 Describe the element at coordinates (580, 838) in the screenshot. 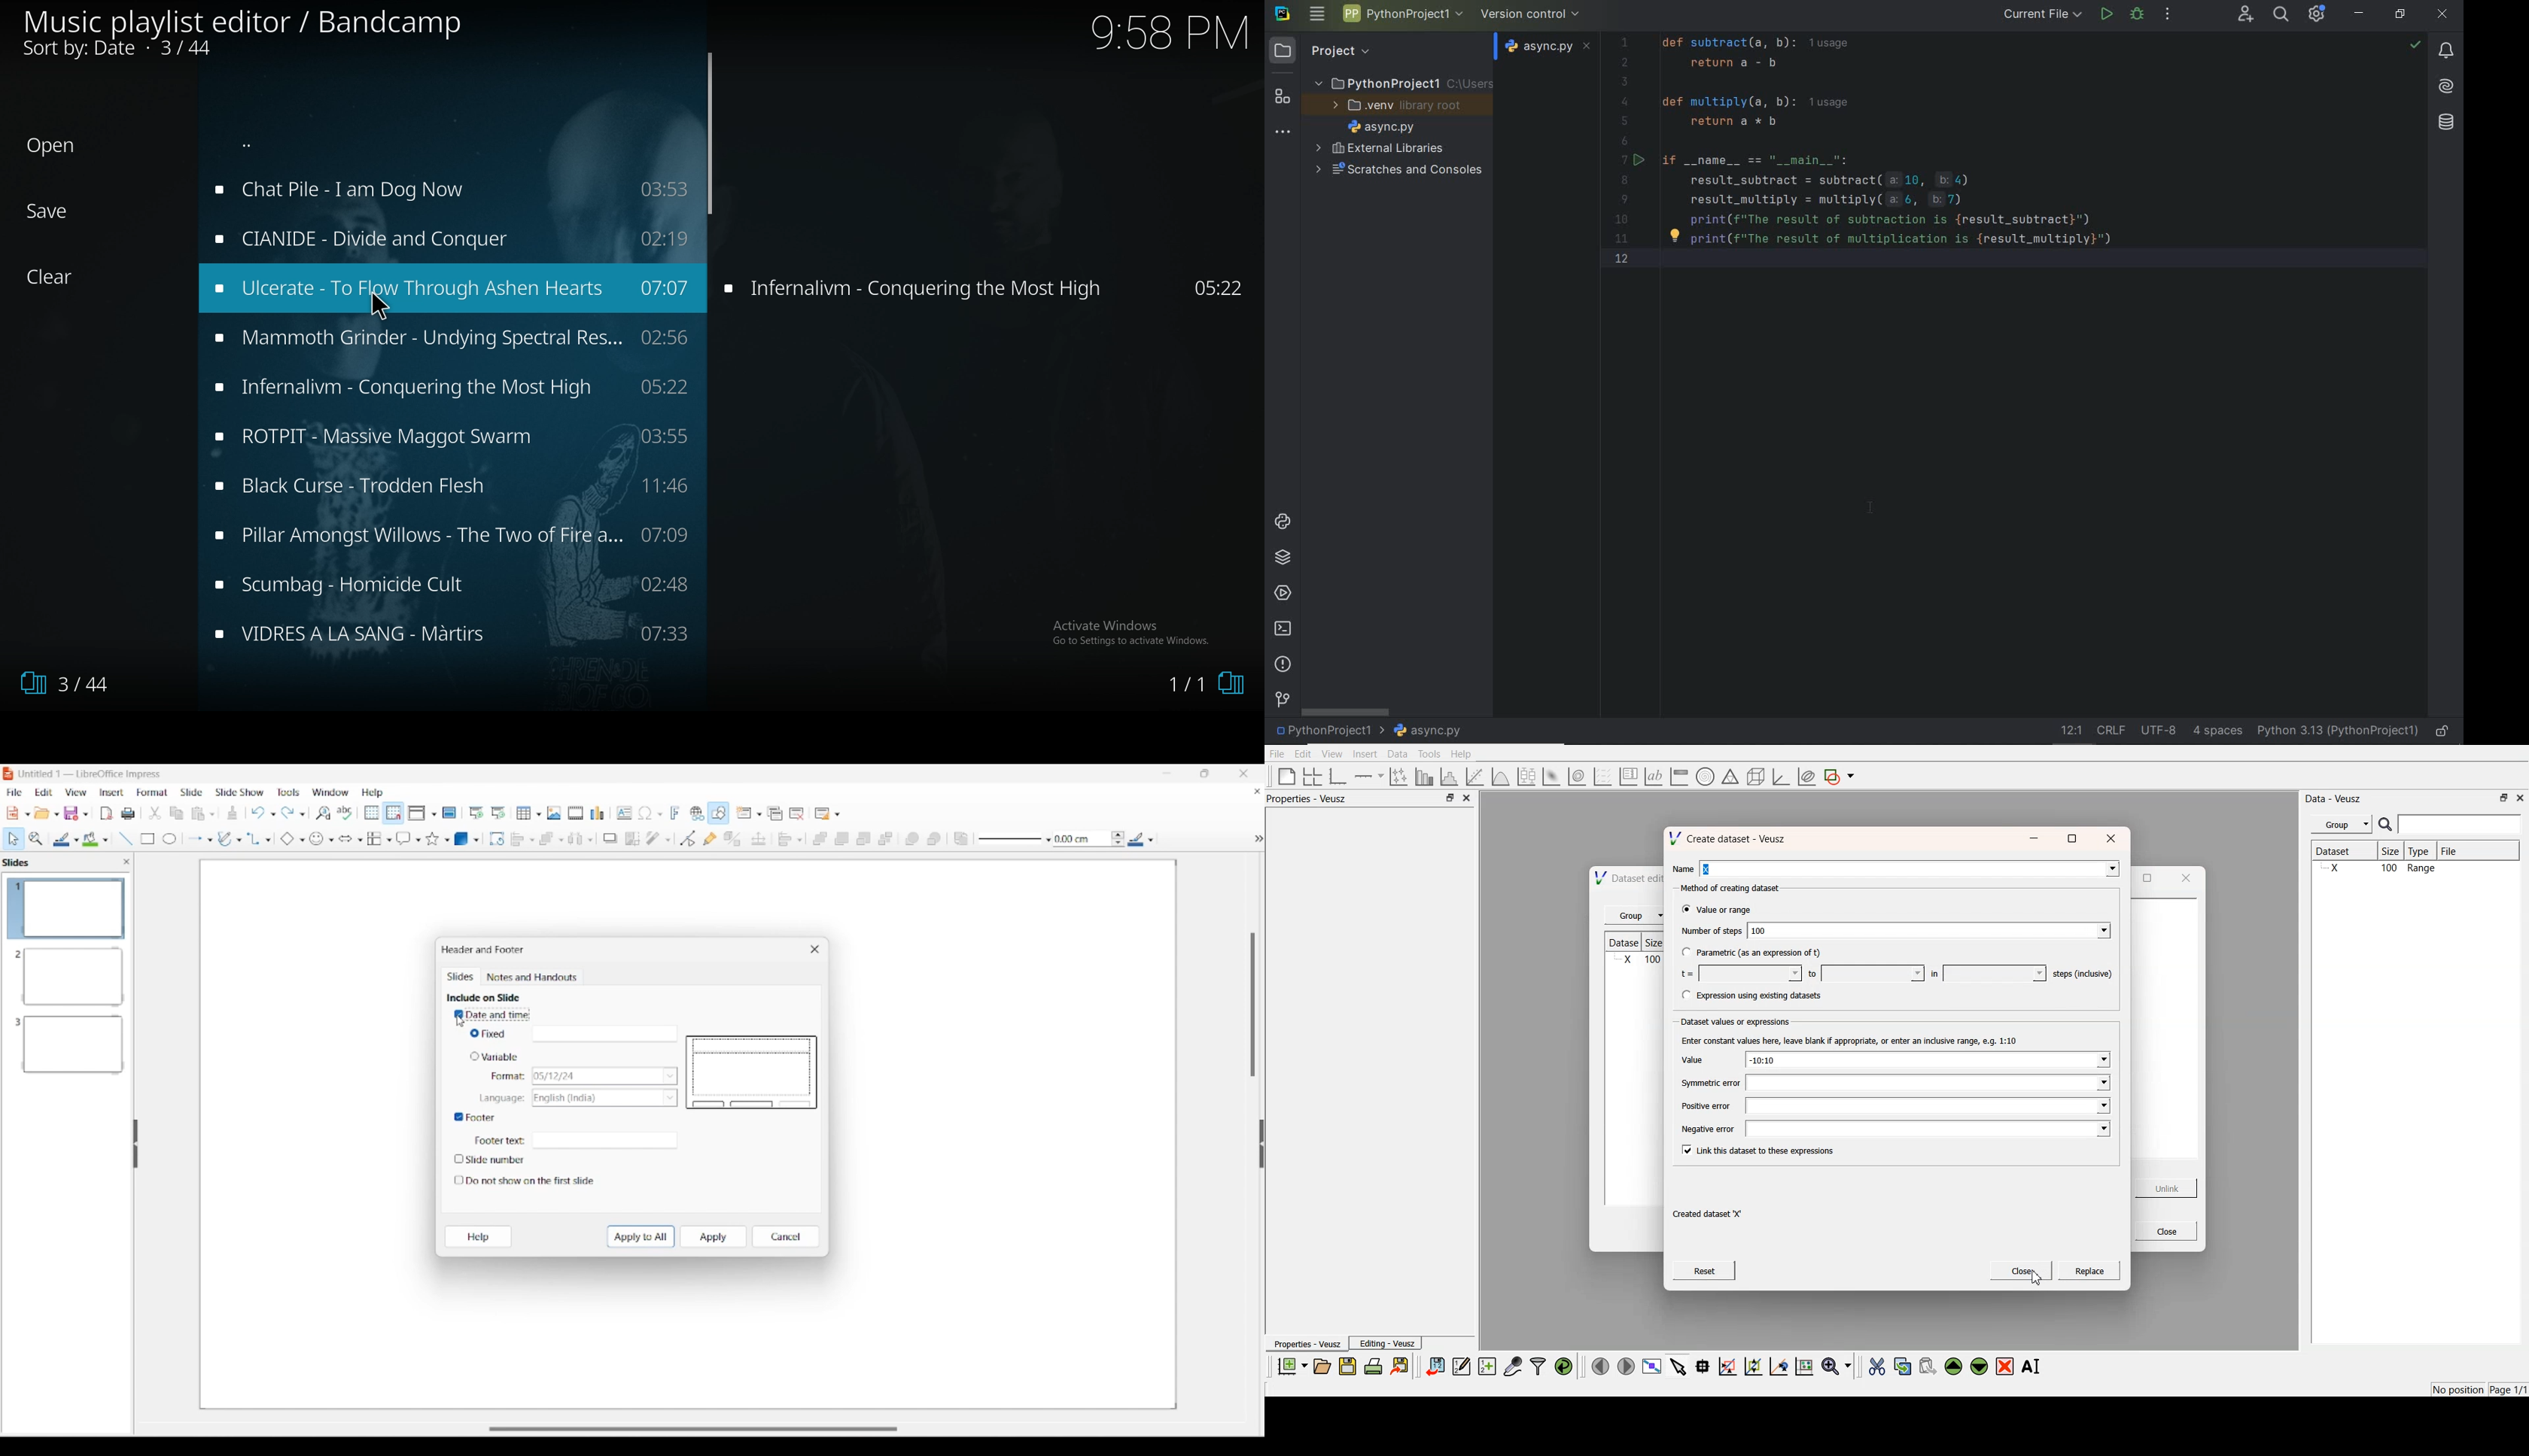

I see `Select at least 3 objects to distribute` at that location.